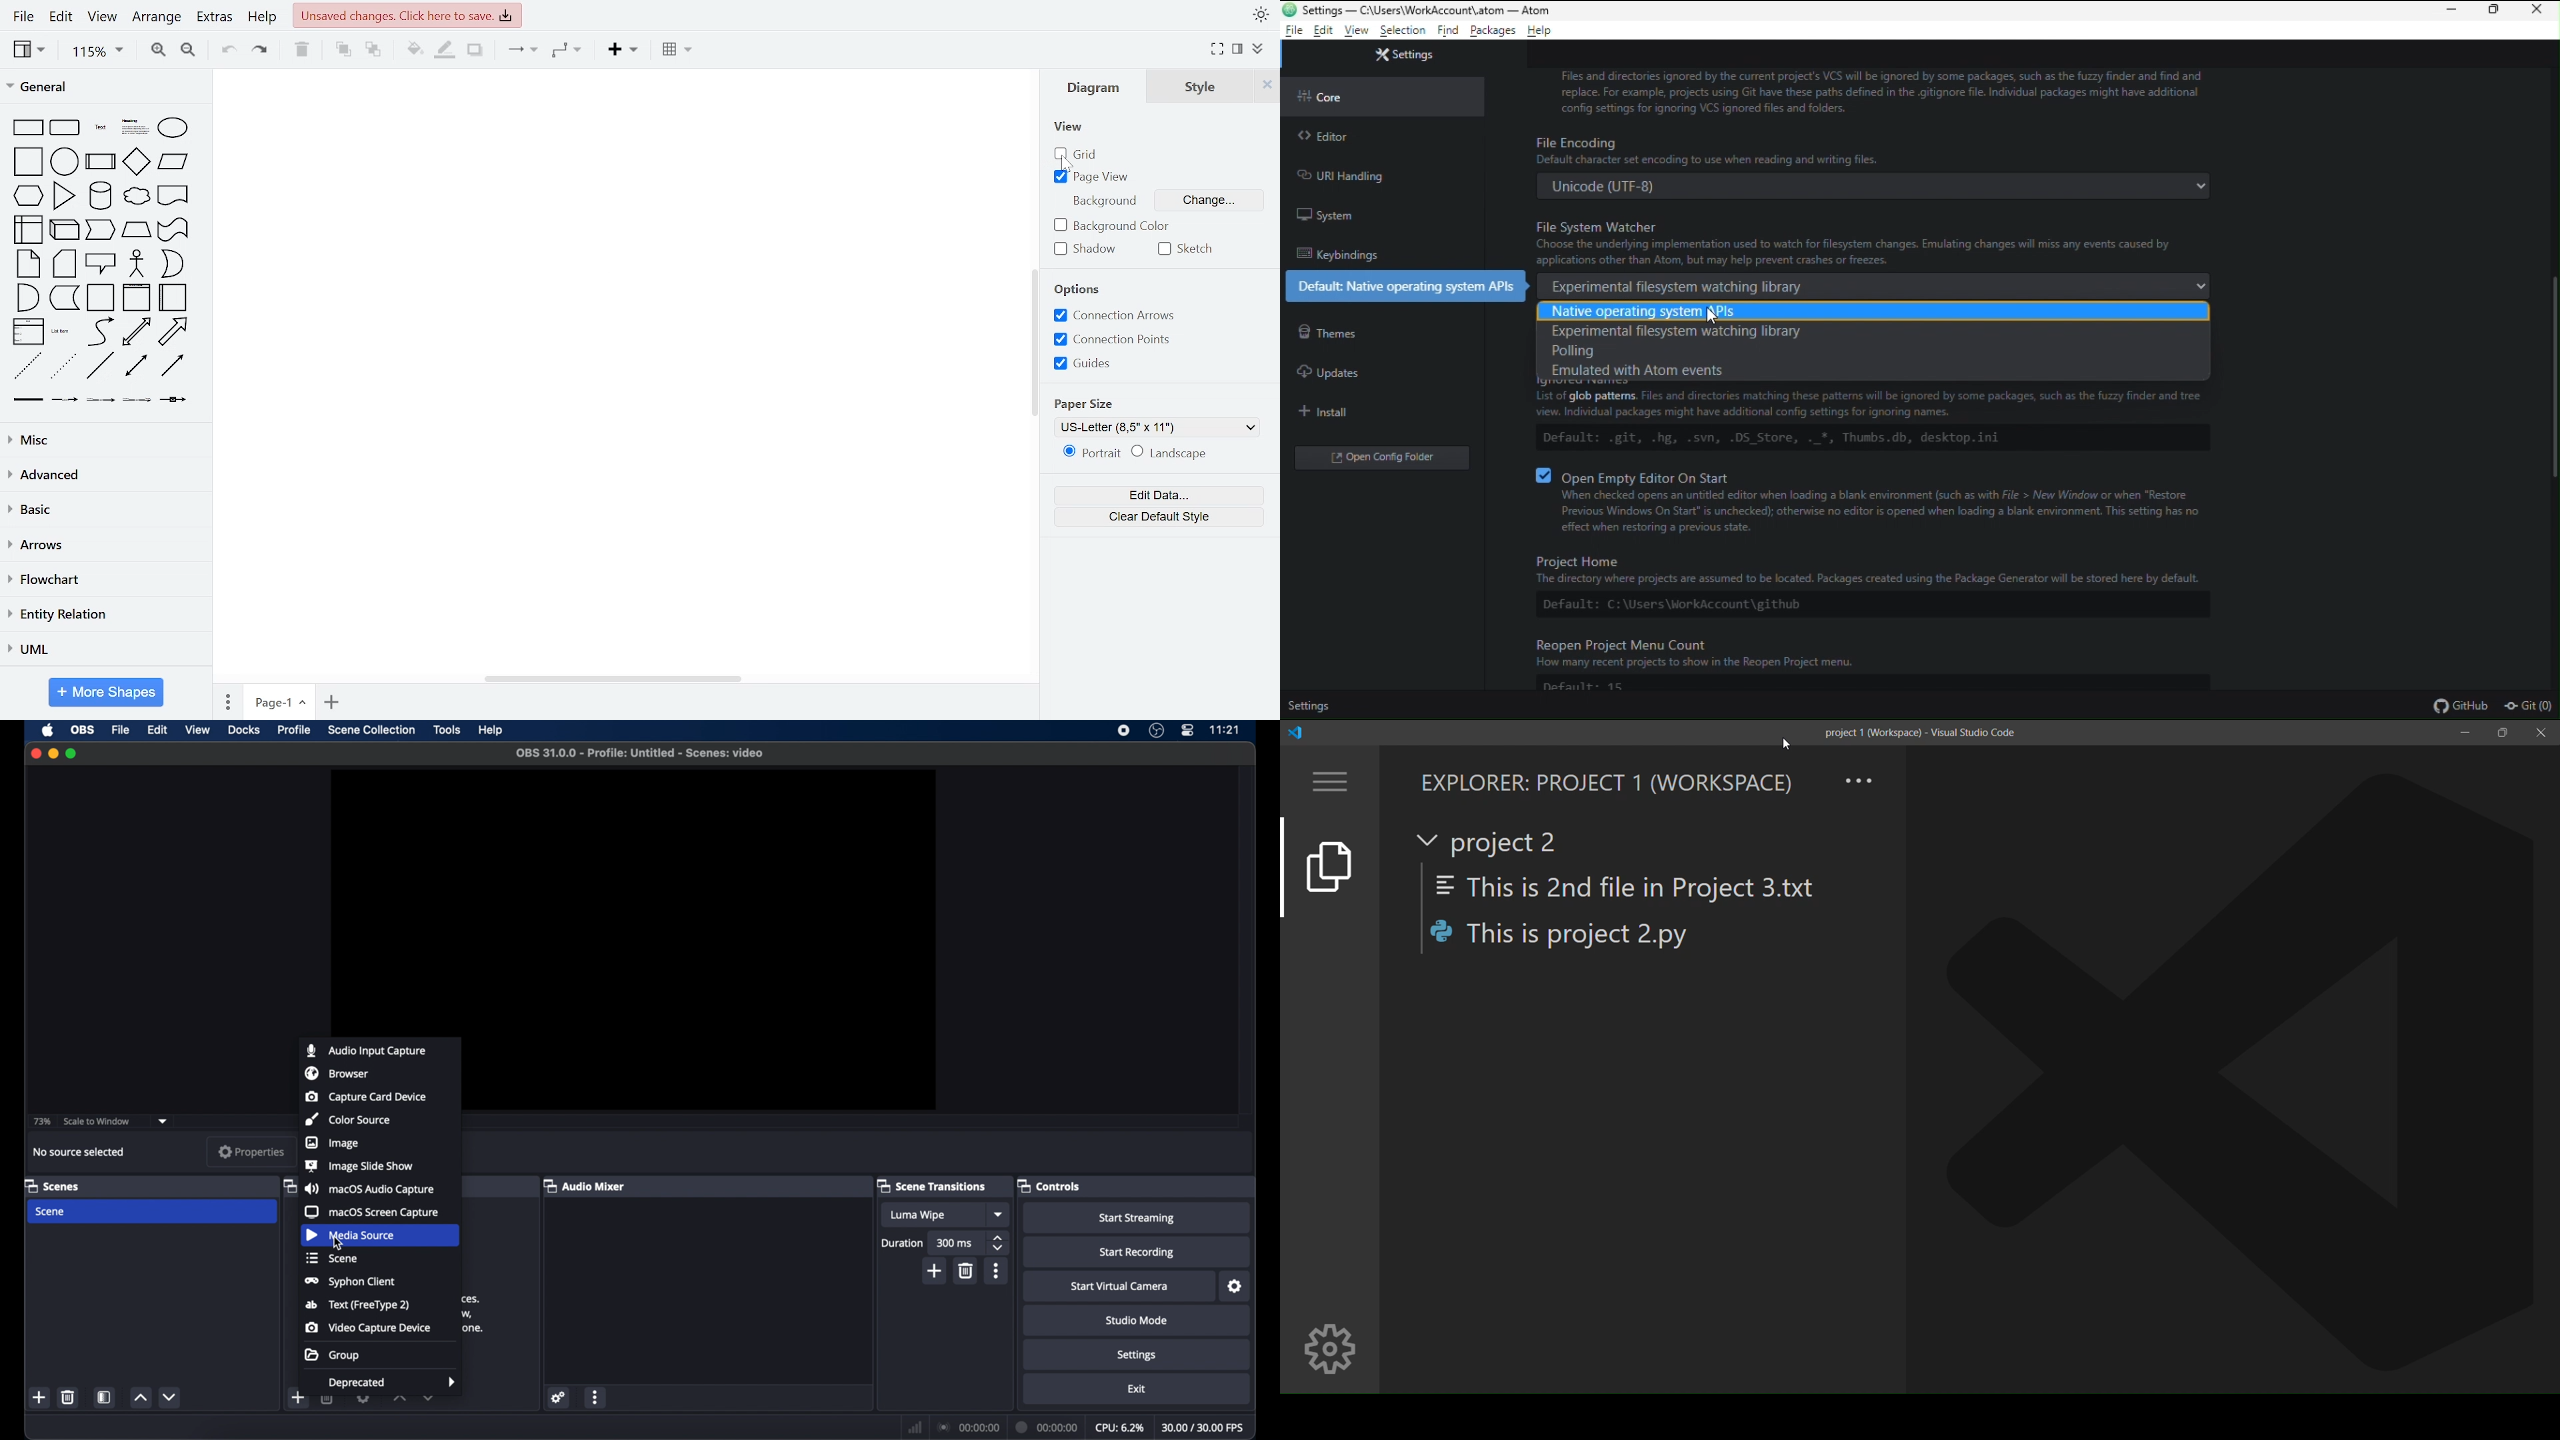 This screenshot has height=1456, width=2576. What do you see at coordinates (174, 128) in the screenshot?
I see `ellipse` at bounding box center [174, 128].